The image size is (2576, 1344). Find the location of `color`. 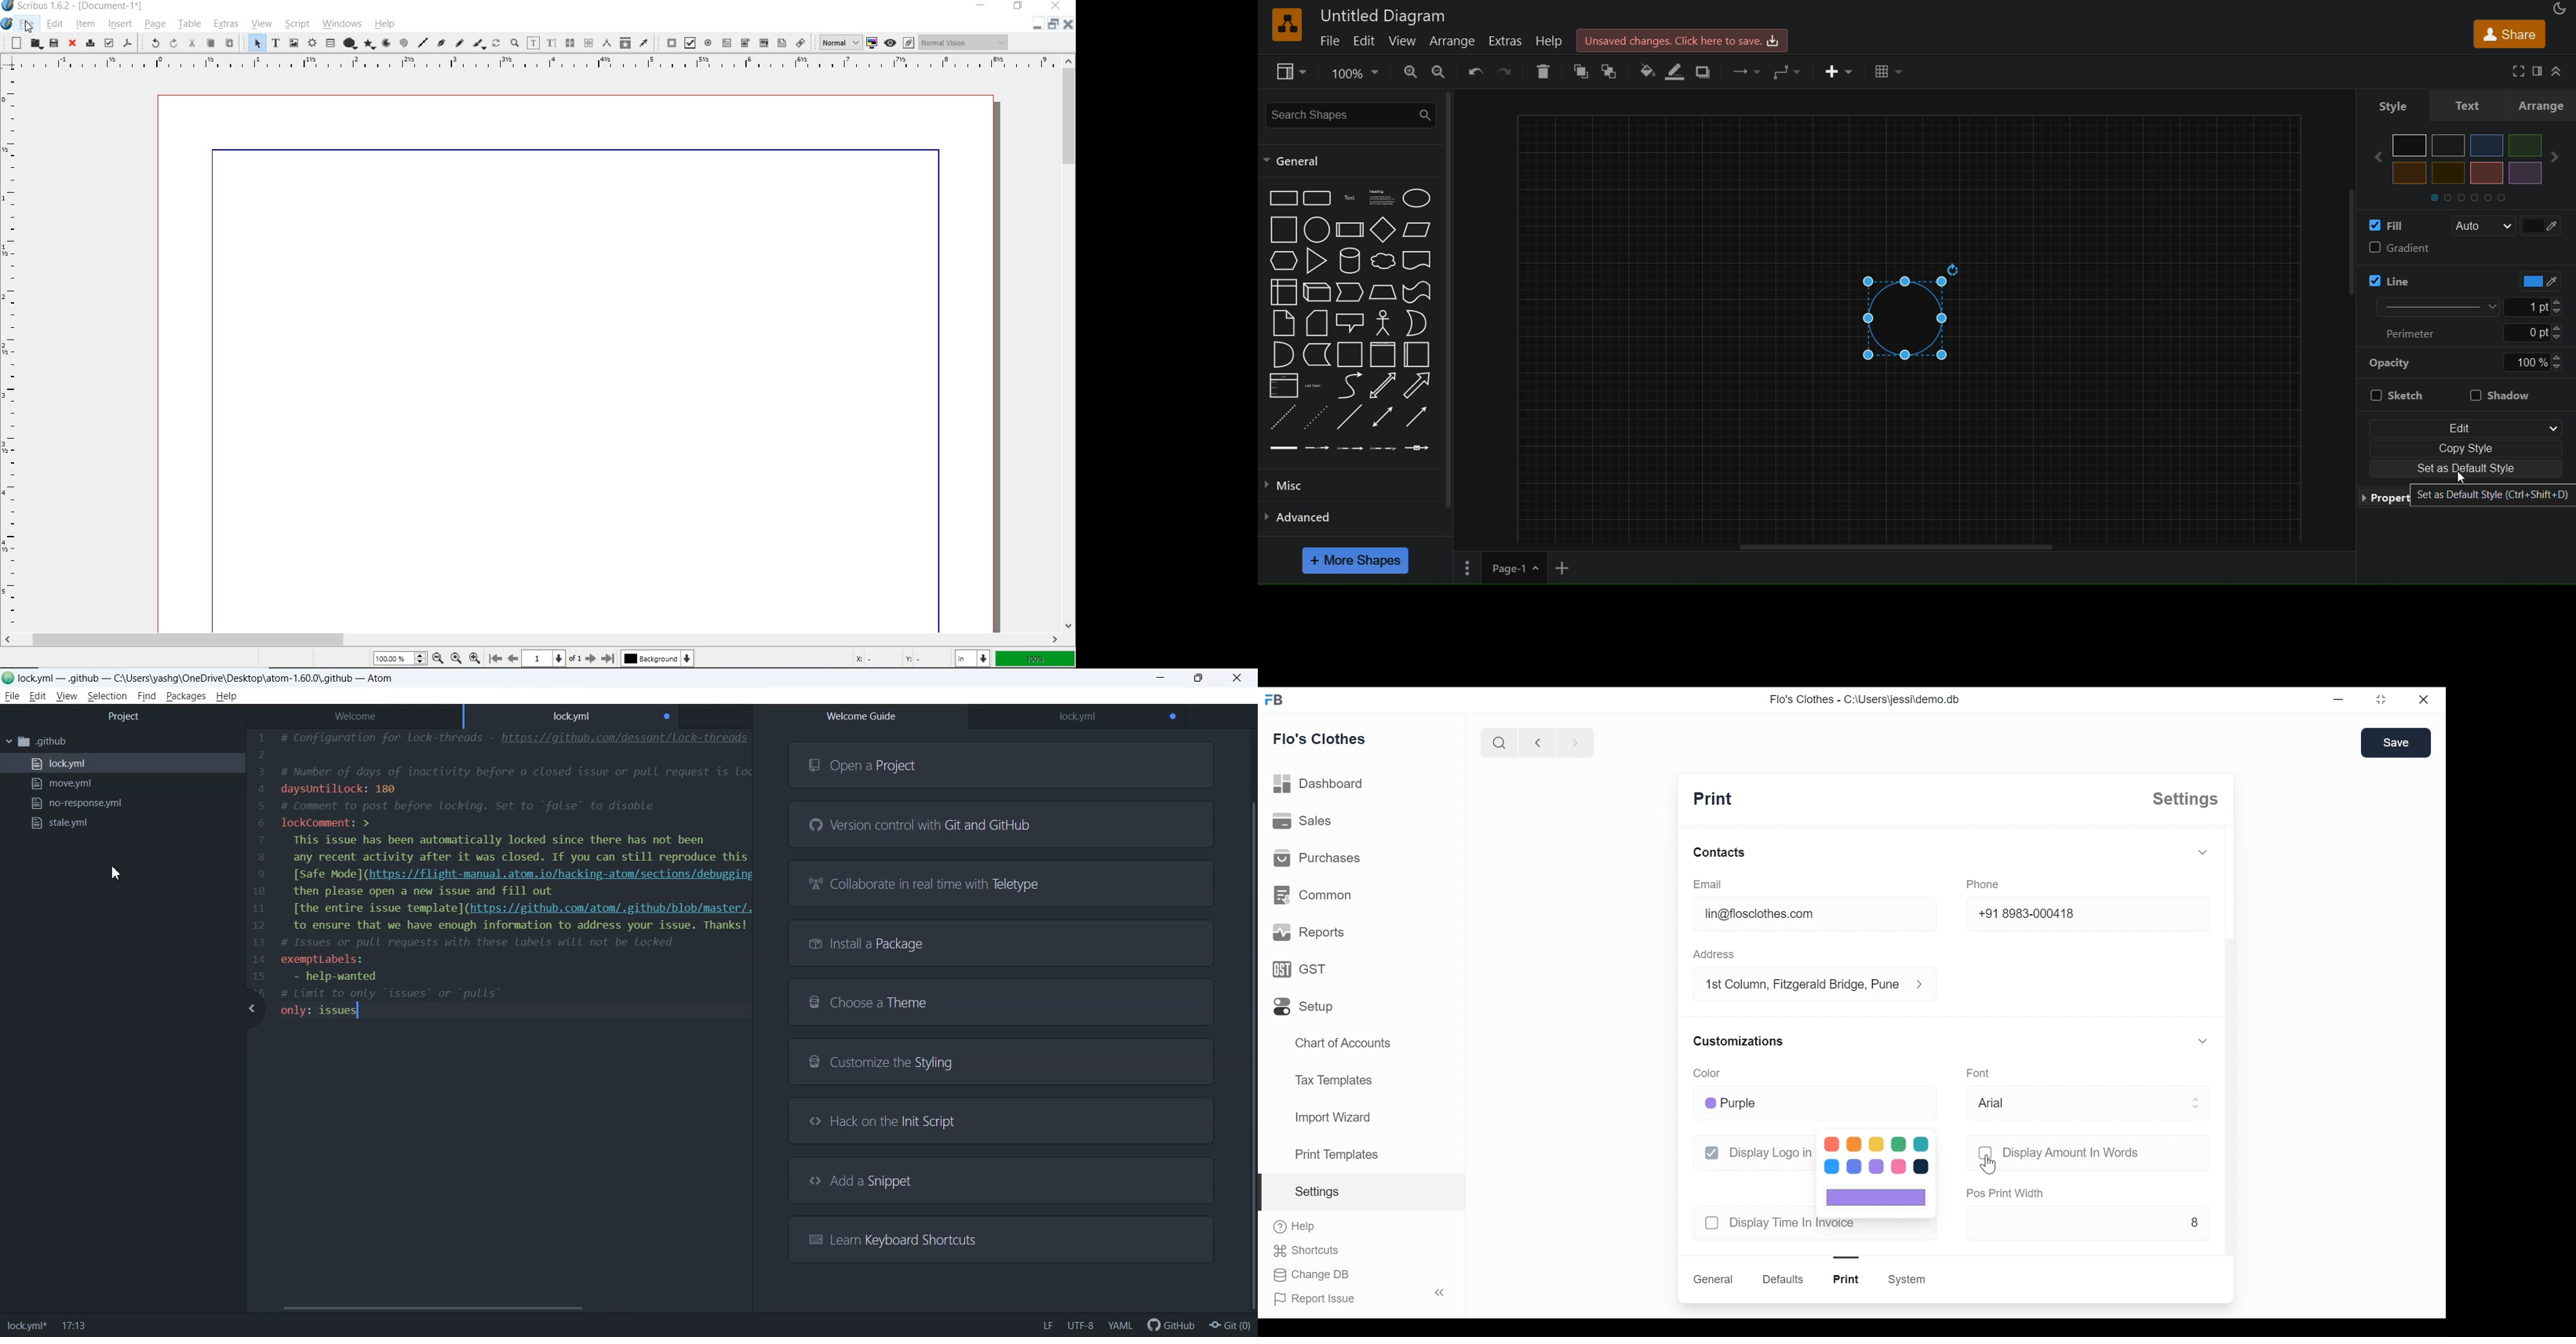

color is located at coordinates (2533, 281).